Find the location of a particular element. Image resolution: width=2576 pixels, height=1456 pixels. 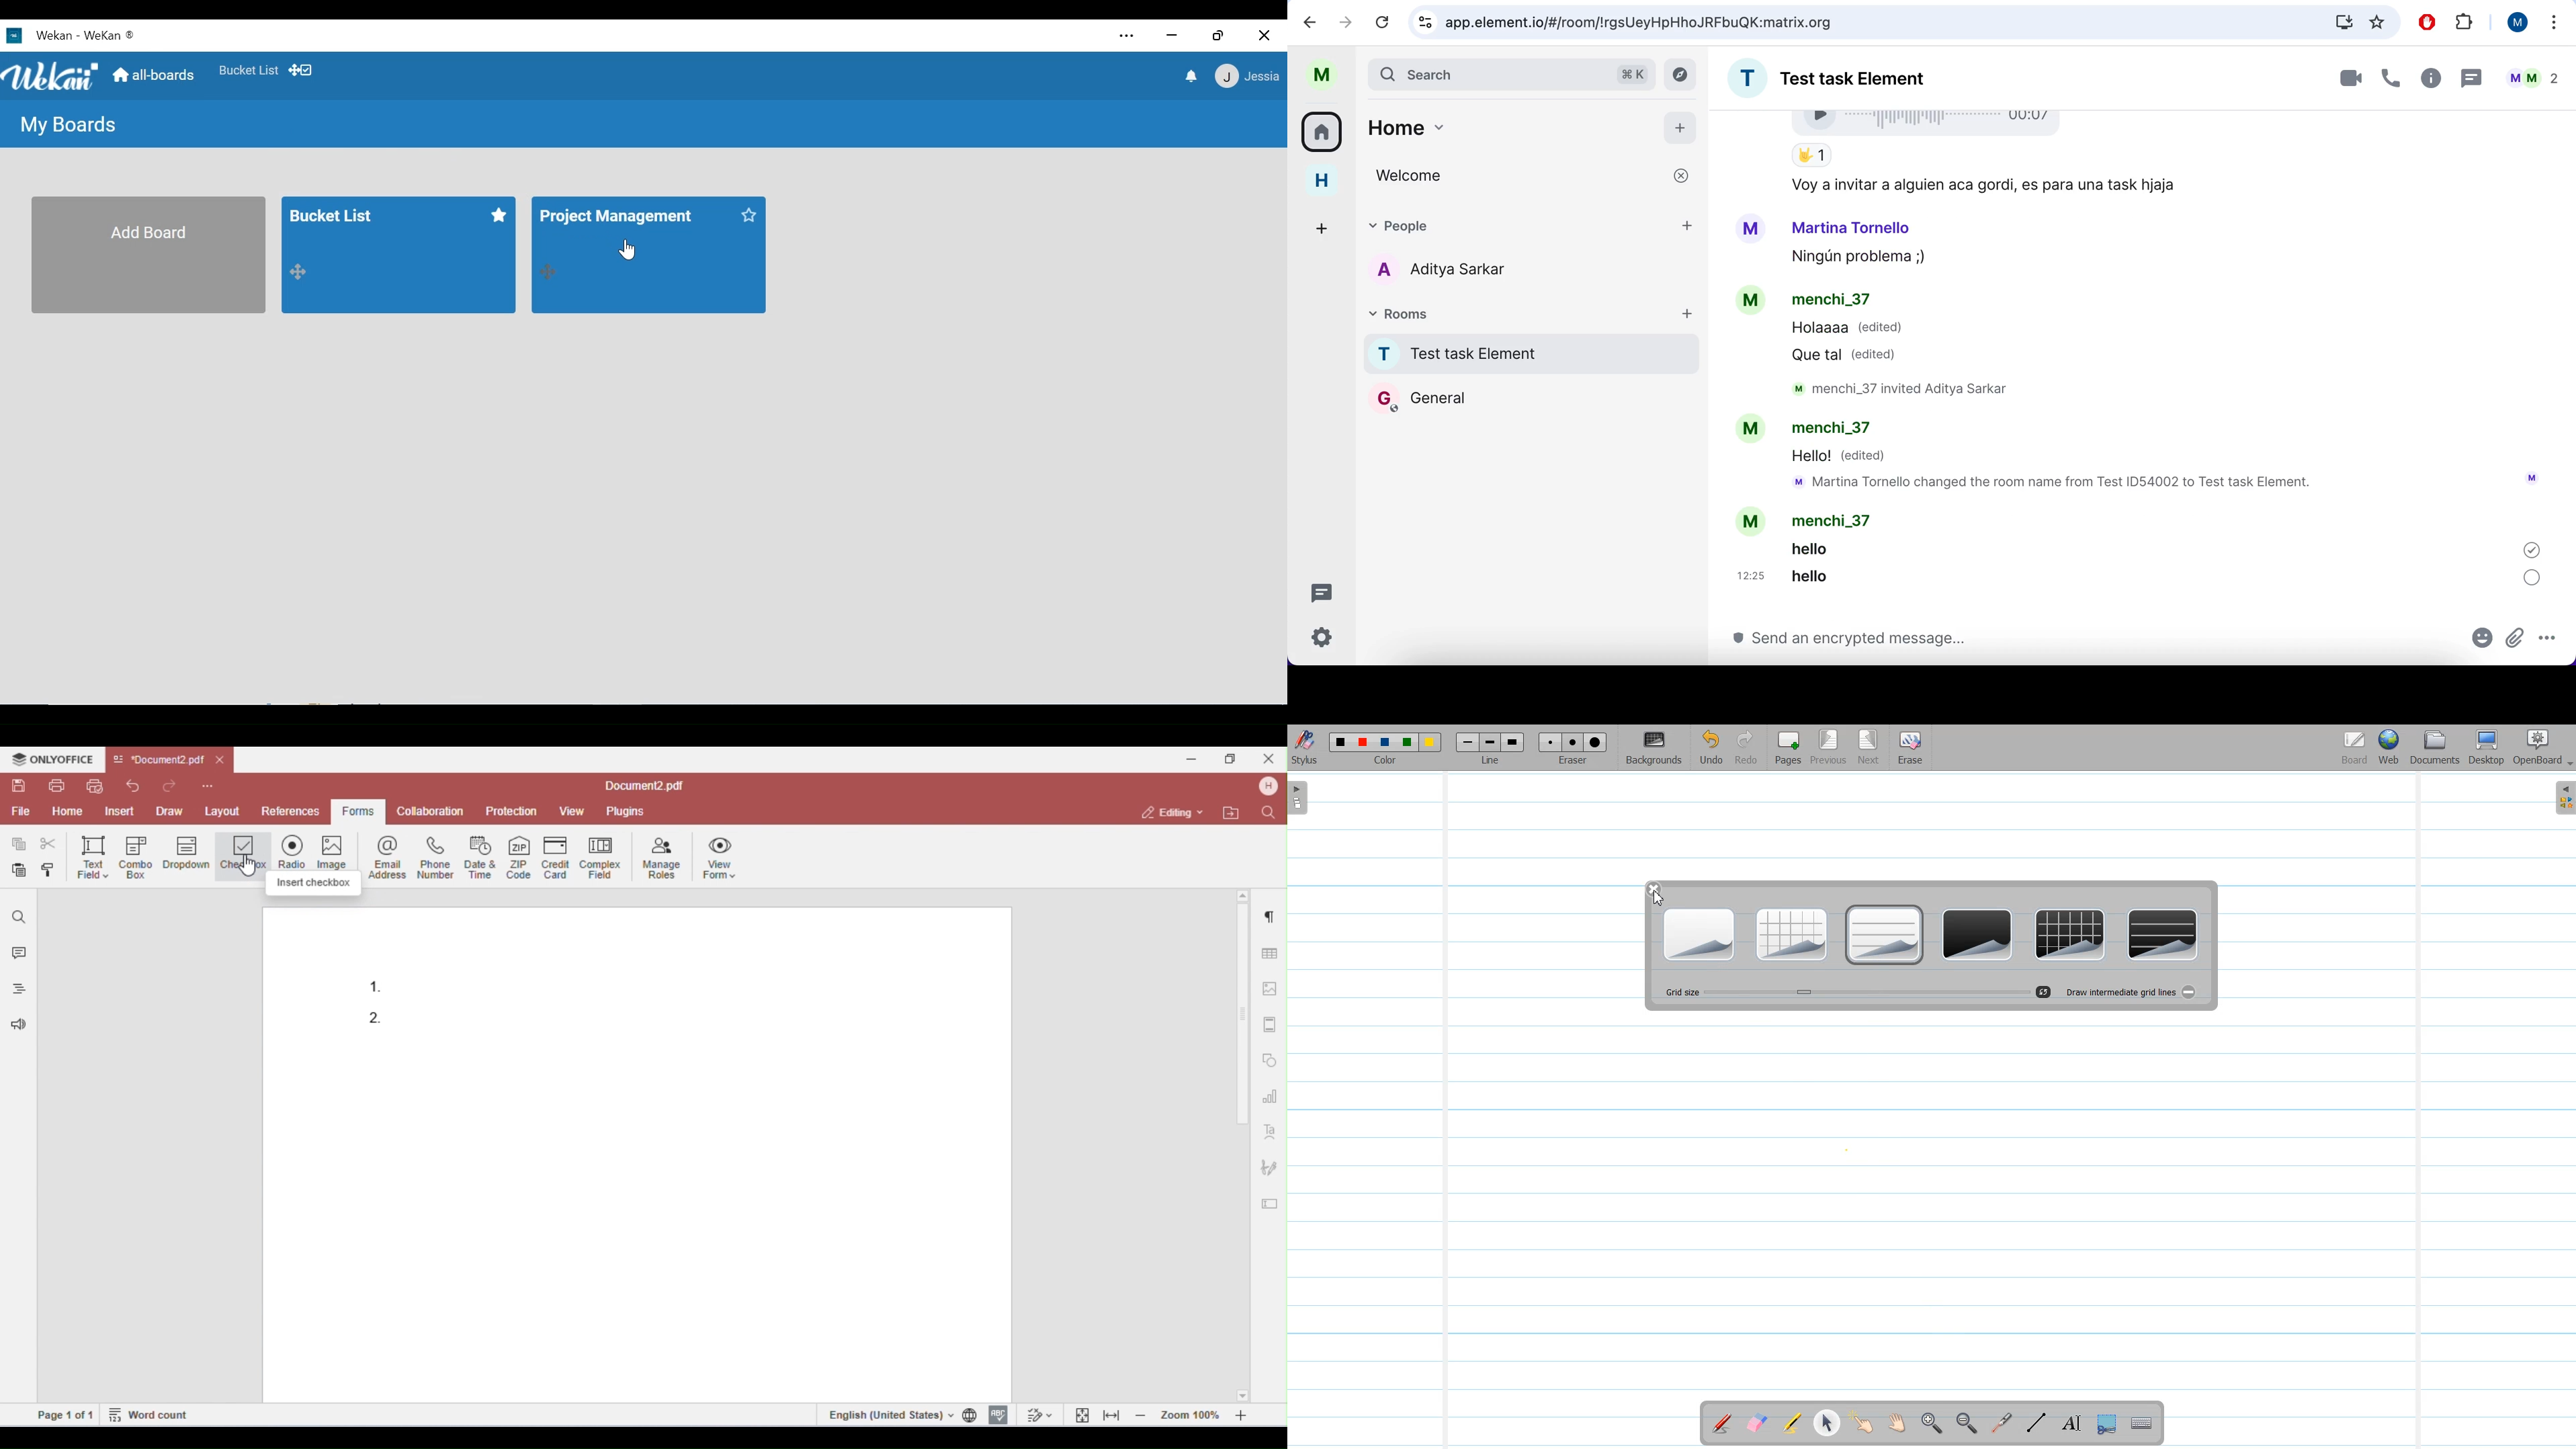

explore rooms is located at coordinates (1683, 75).